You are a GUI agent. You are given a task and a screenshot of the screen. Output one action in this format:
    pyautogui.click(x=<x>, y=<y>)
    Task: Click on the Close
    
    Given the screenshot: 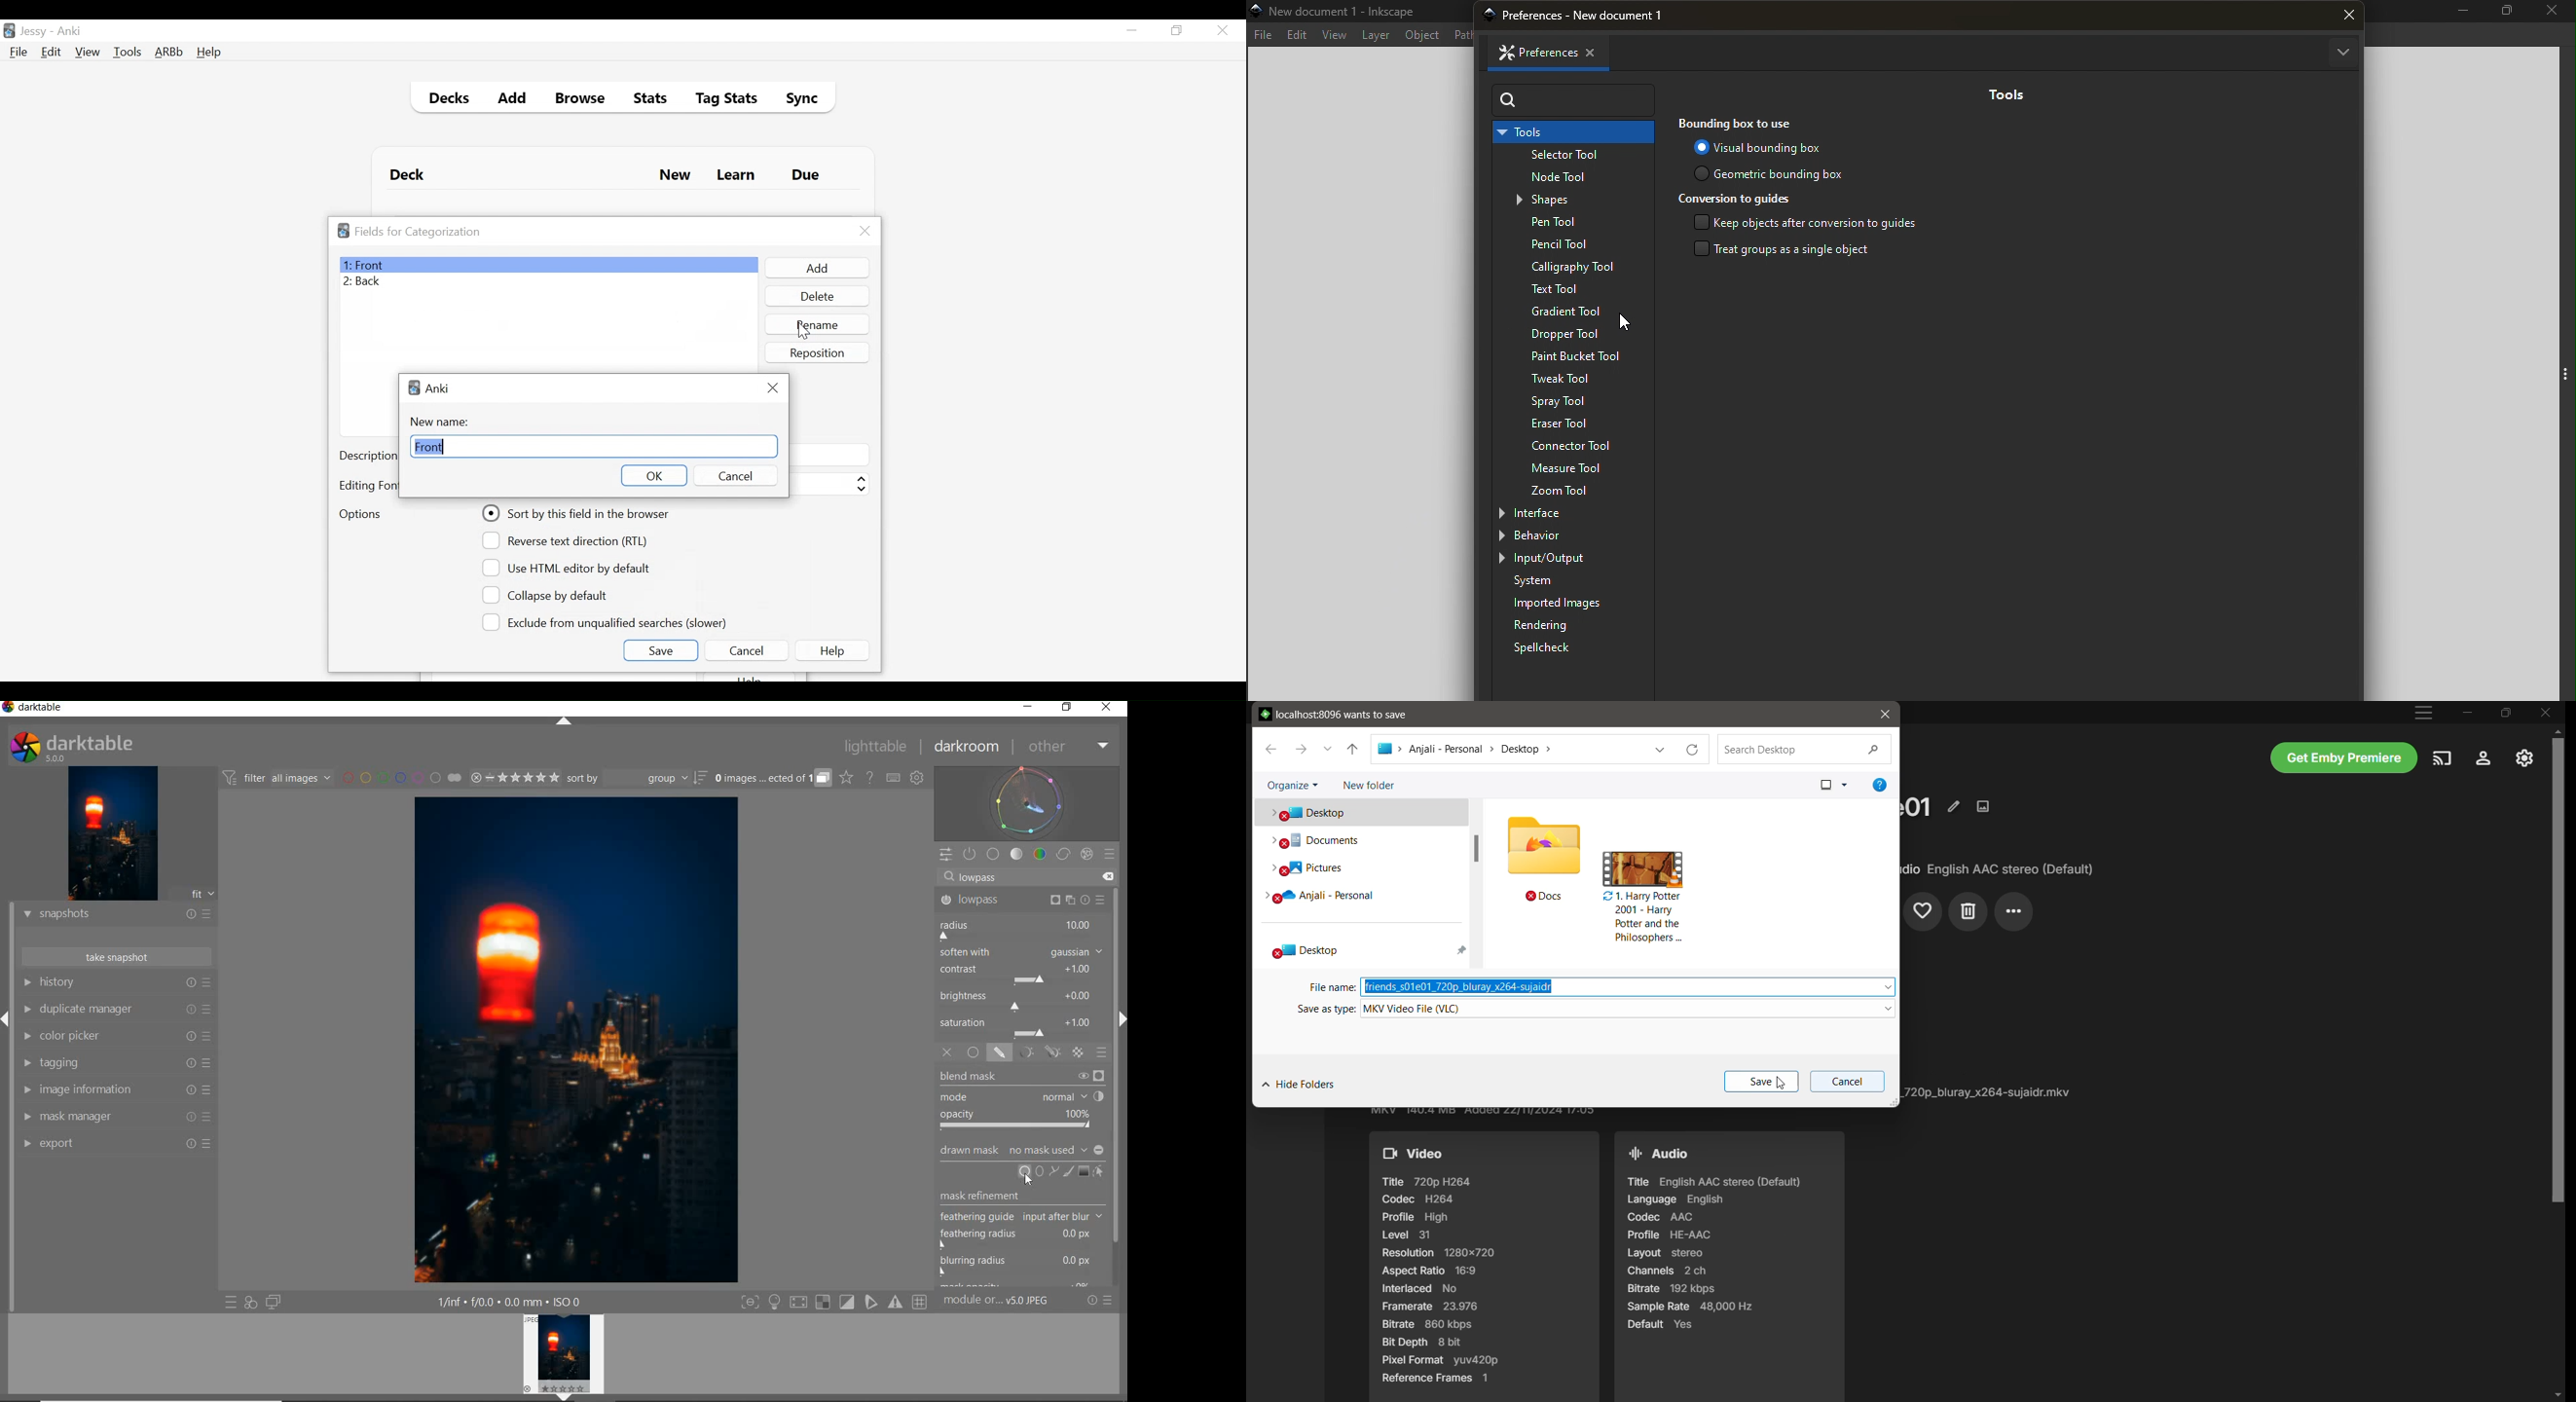 What is the action you would take?
    pyautogui.click(x=865, y=231)
    